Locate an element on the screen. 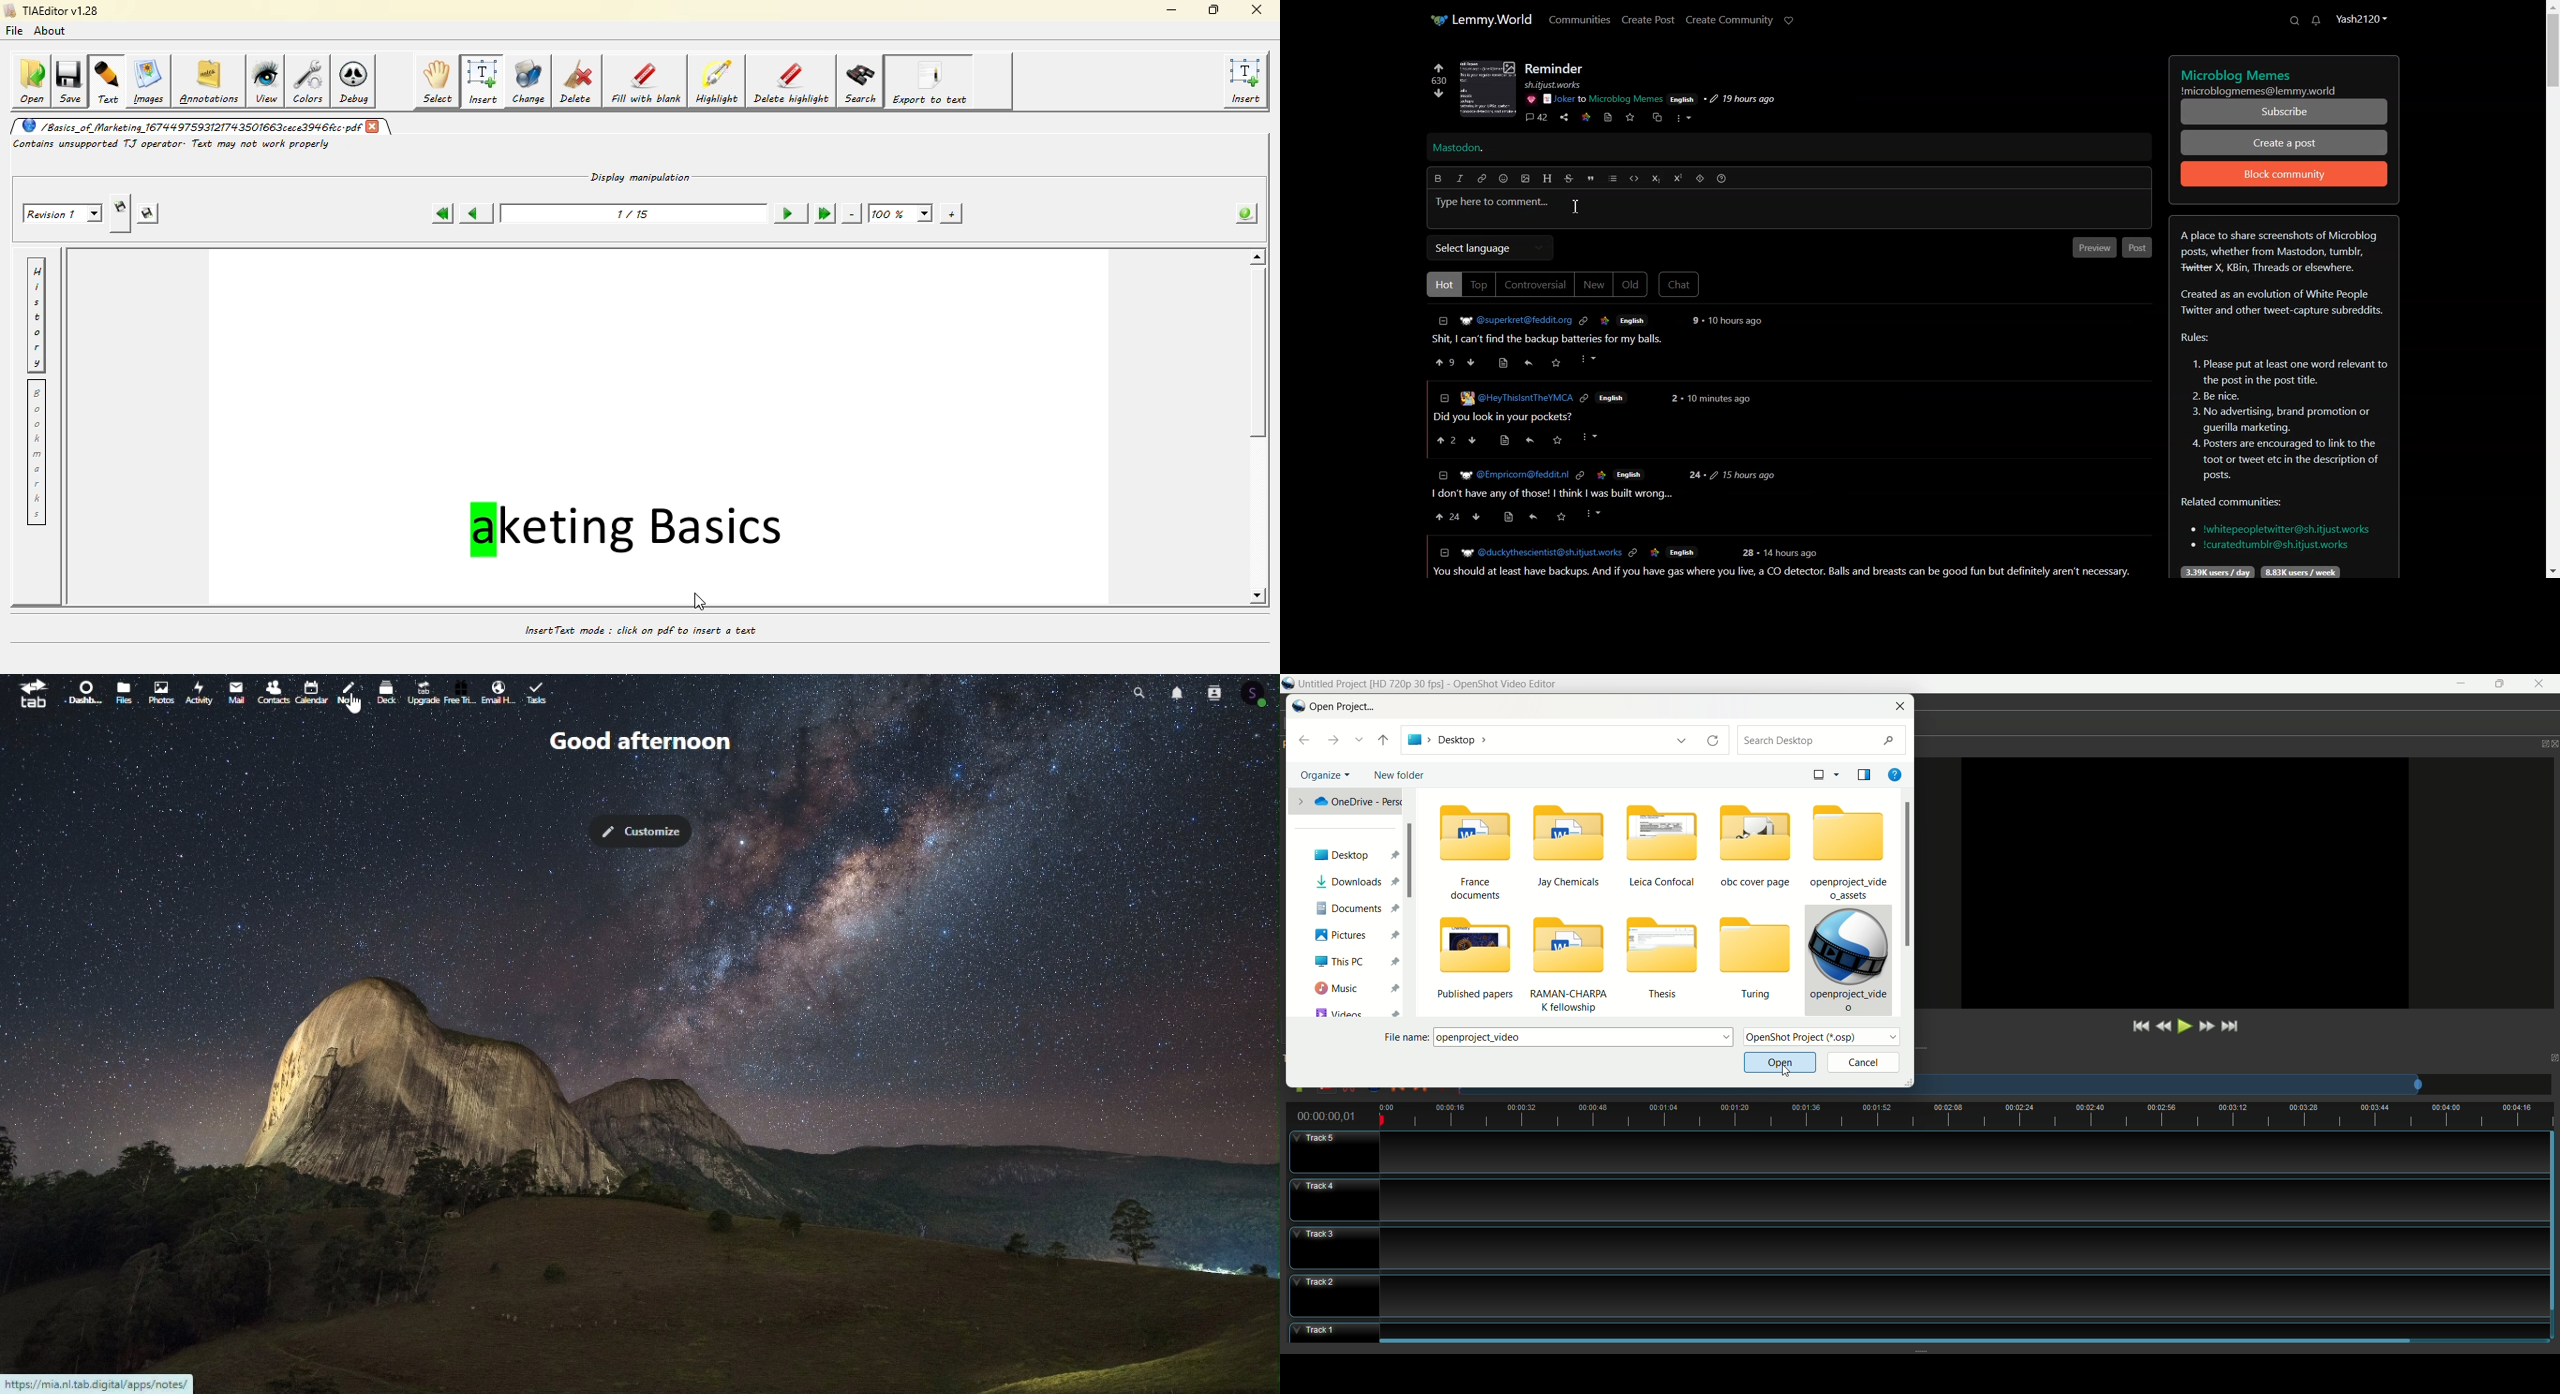  URL is located at coordinates (104, 1382).